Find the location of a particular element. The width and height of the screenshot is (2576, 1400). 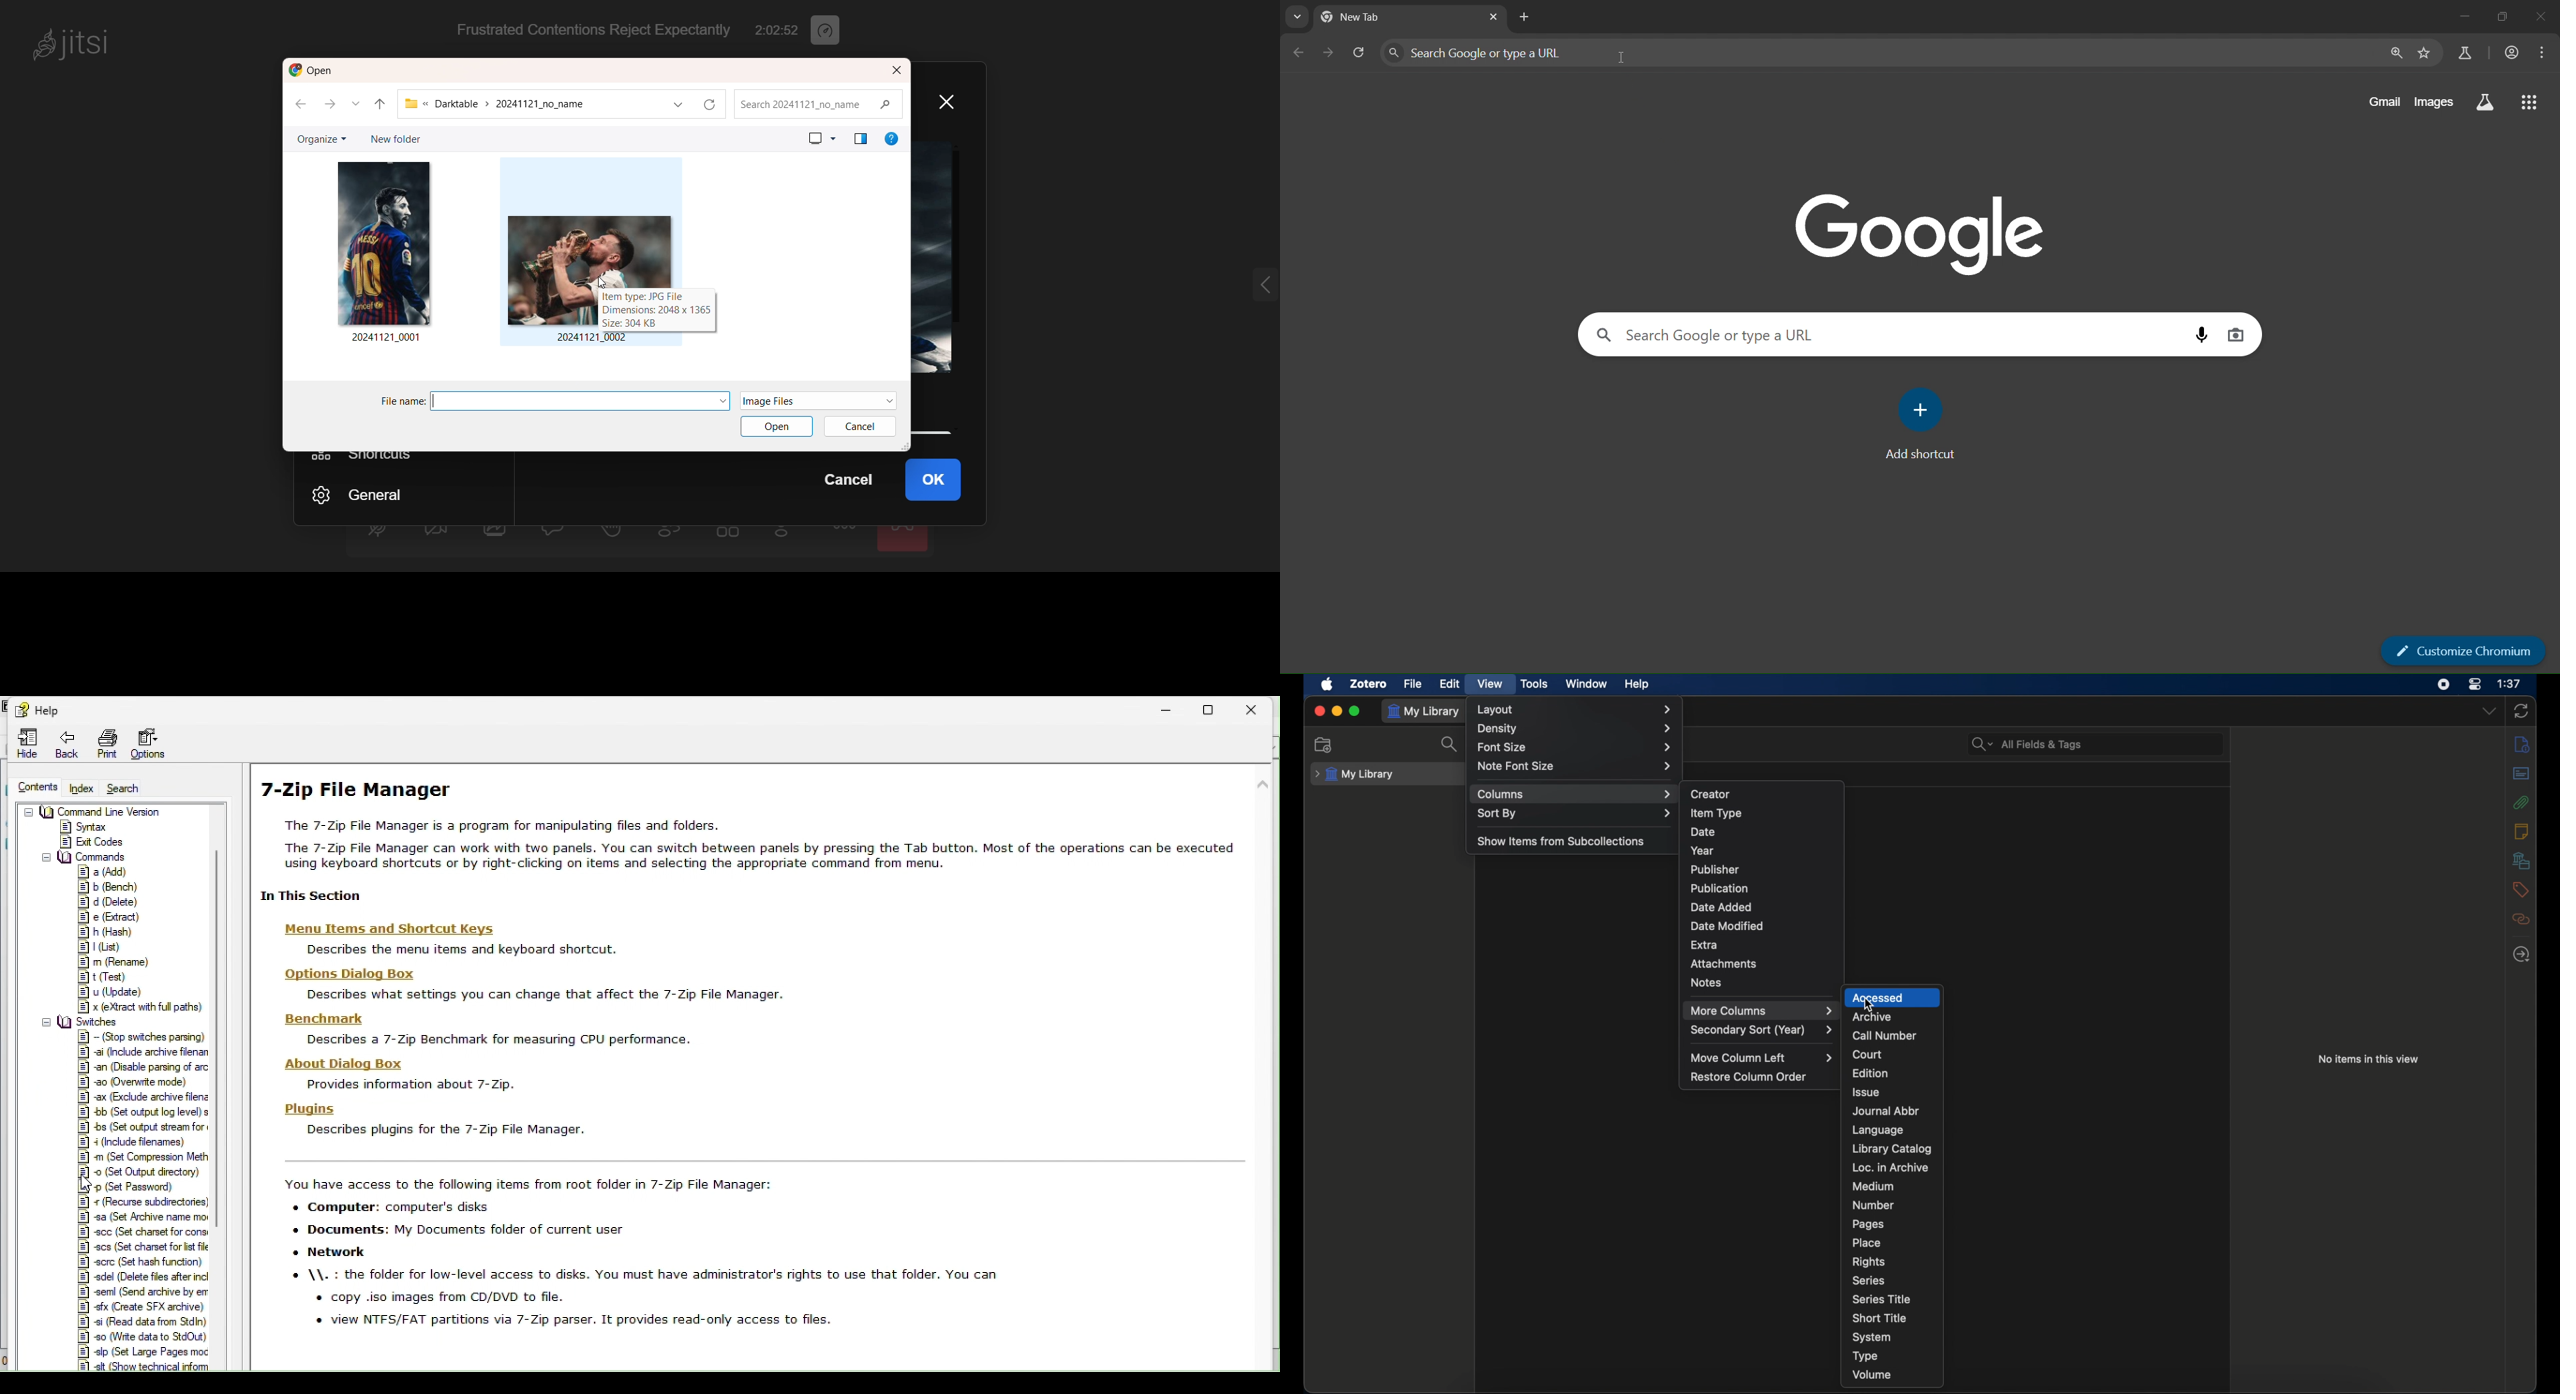

Set output log is located at coordinates (143, 1111).